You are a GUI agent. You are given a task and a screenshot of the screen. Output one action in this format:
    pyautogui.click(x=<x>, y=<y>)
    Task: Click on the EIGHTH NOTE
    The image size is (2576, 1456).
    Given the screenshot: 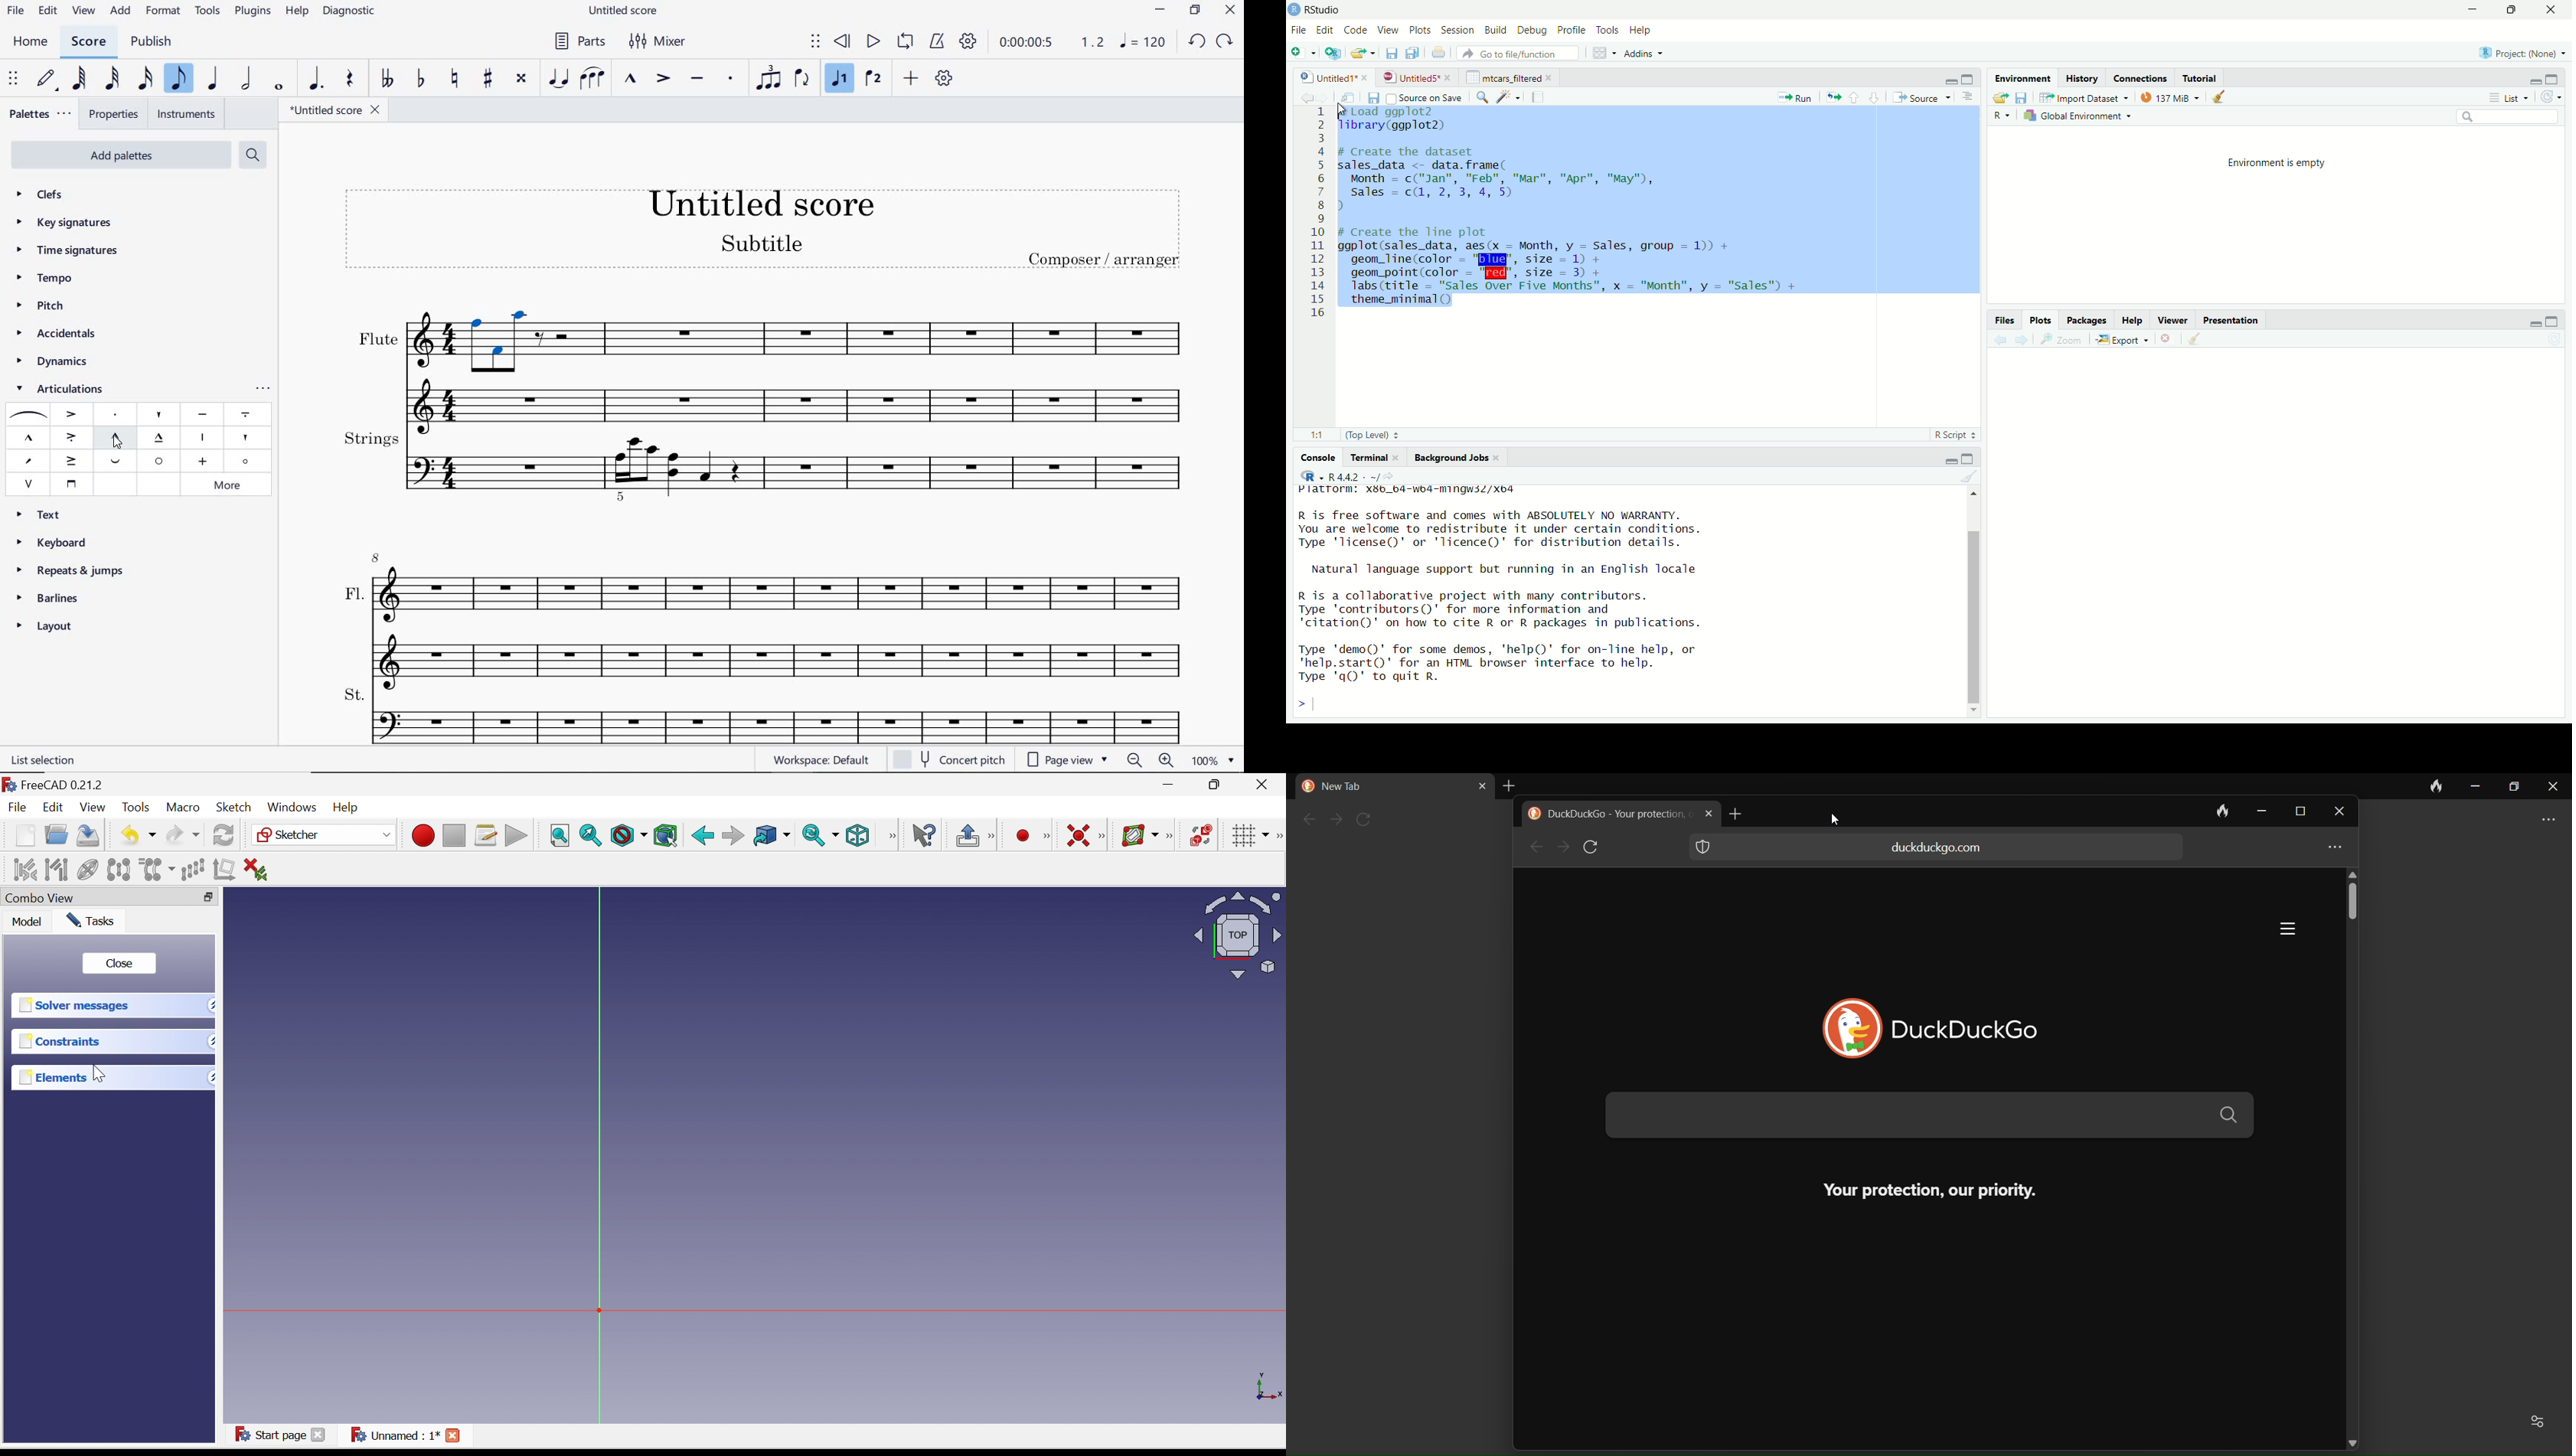 What is the action you would take?
    pyautogui.click(x=179, y=79)
    